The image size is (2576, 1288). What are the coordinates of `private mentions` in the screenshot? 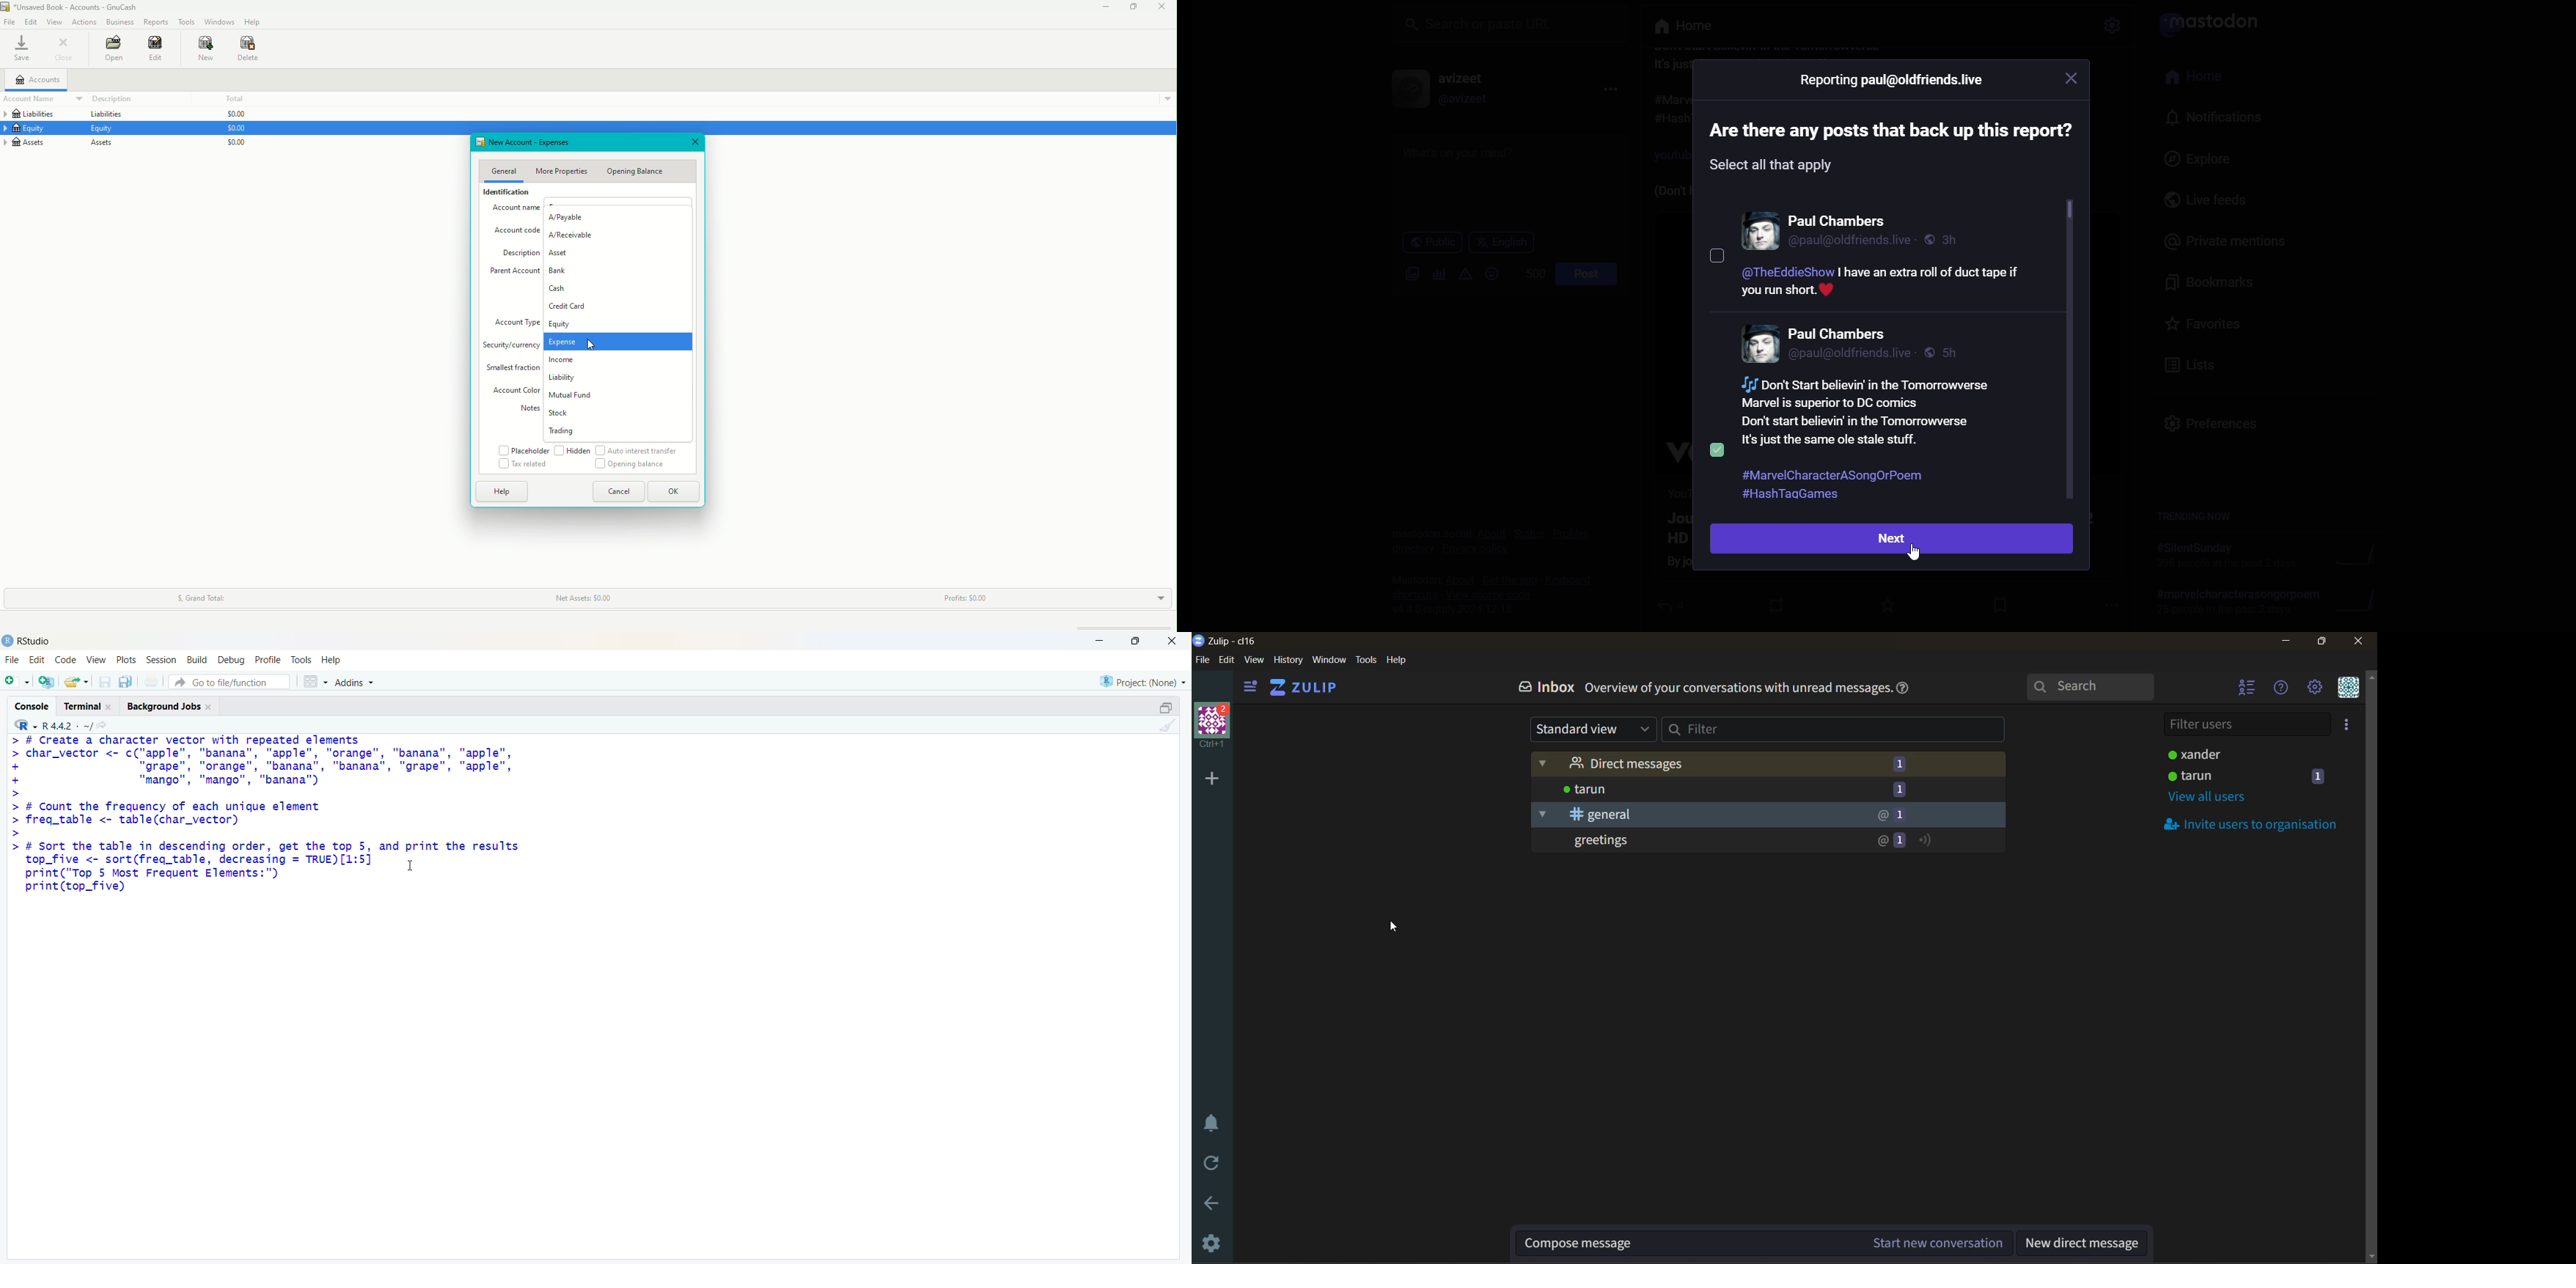 It's located at (2224, 242).